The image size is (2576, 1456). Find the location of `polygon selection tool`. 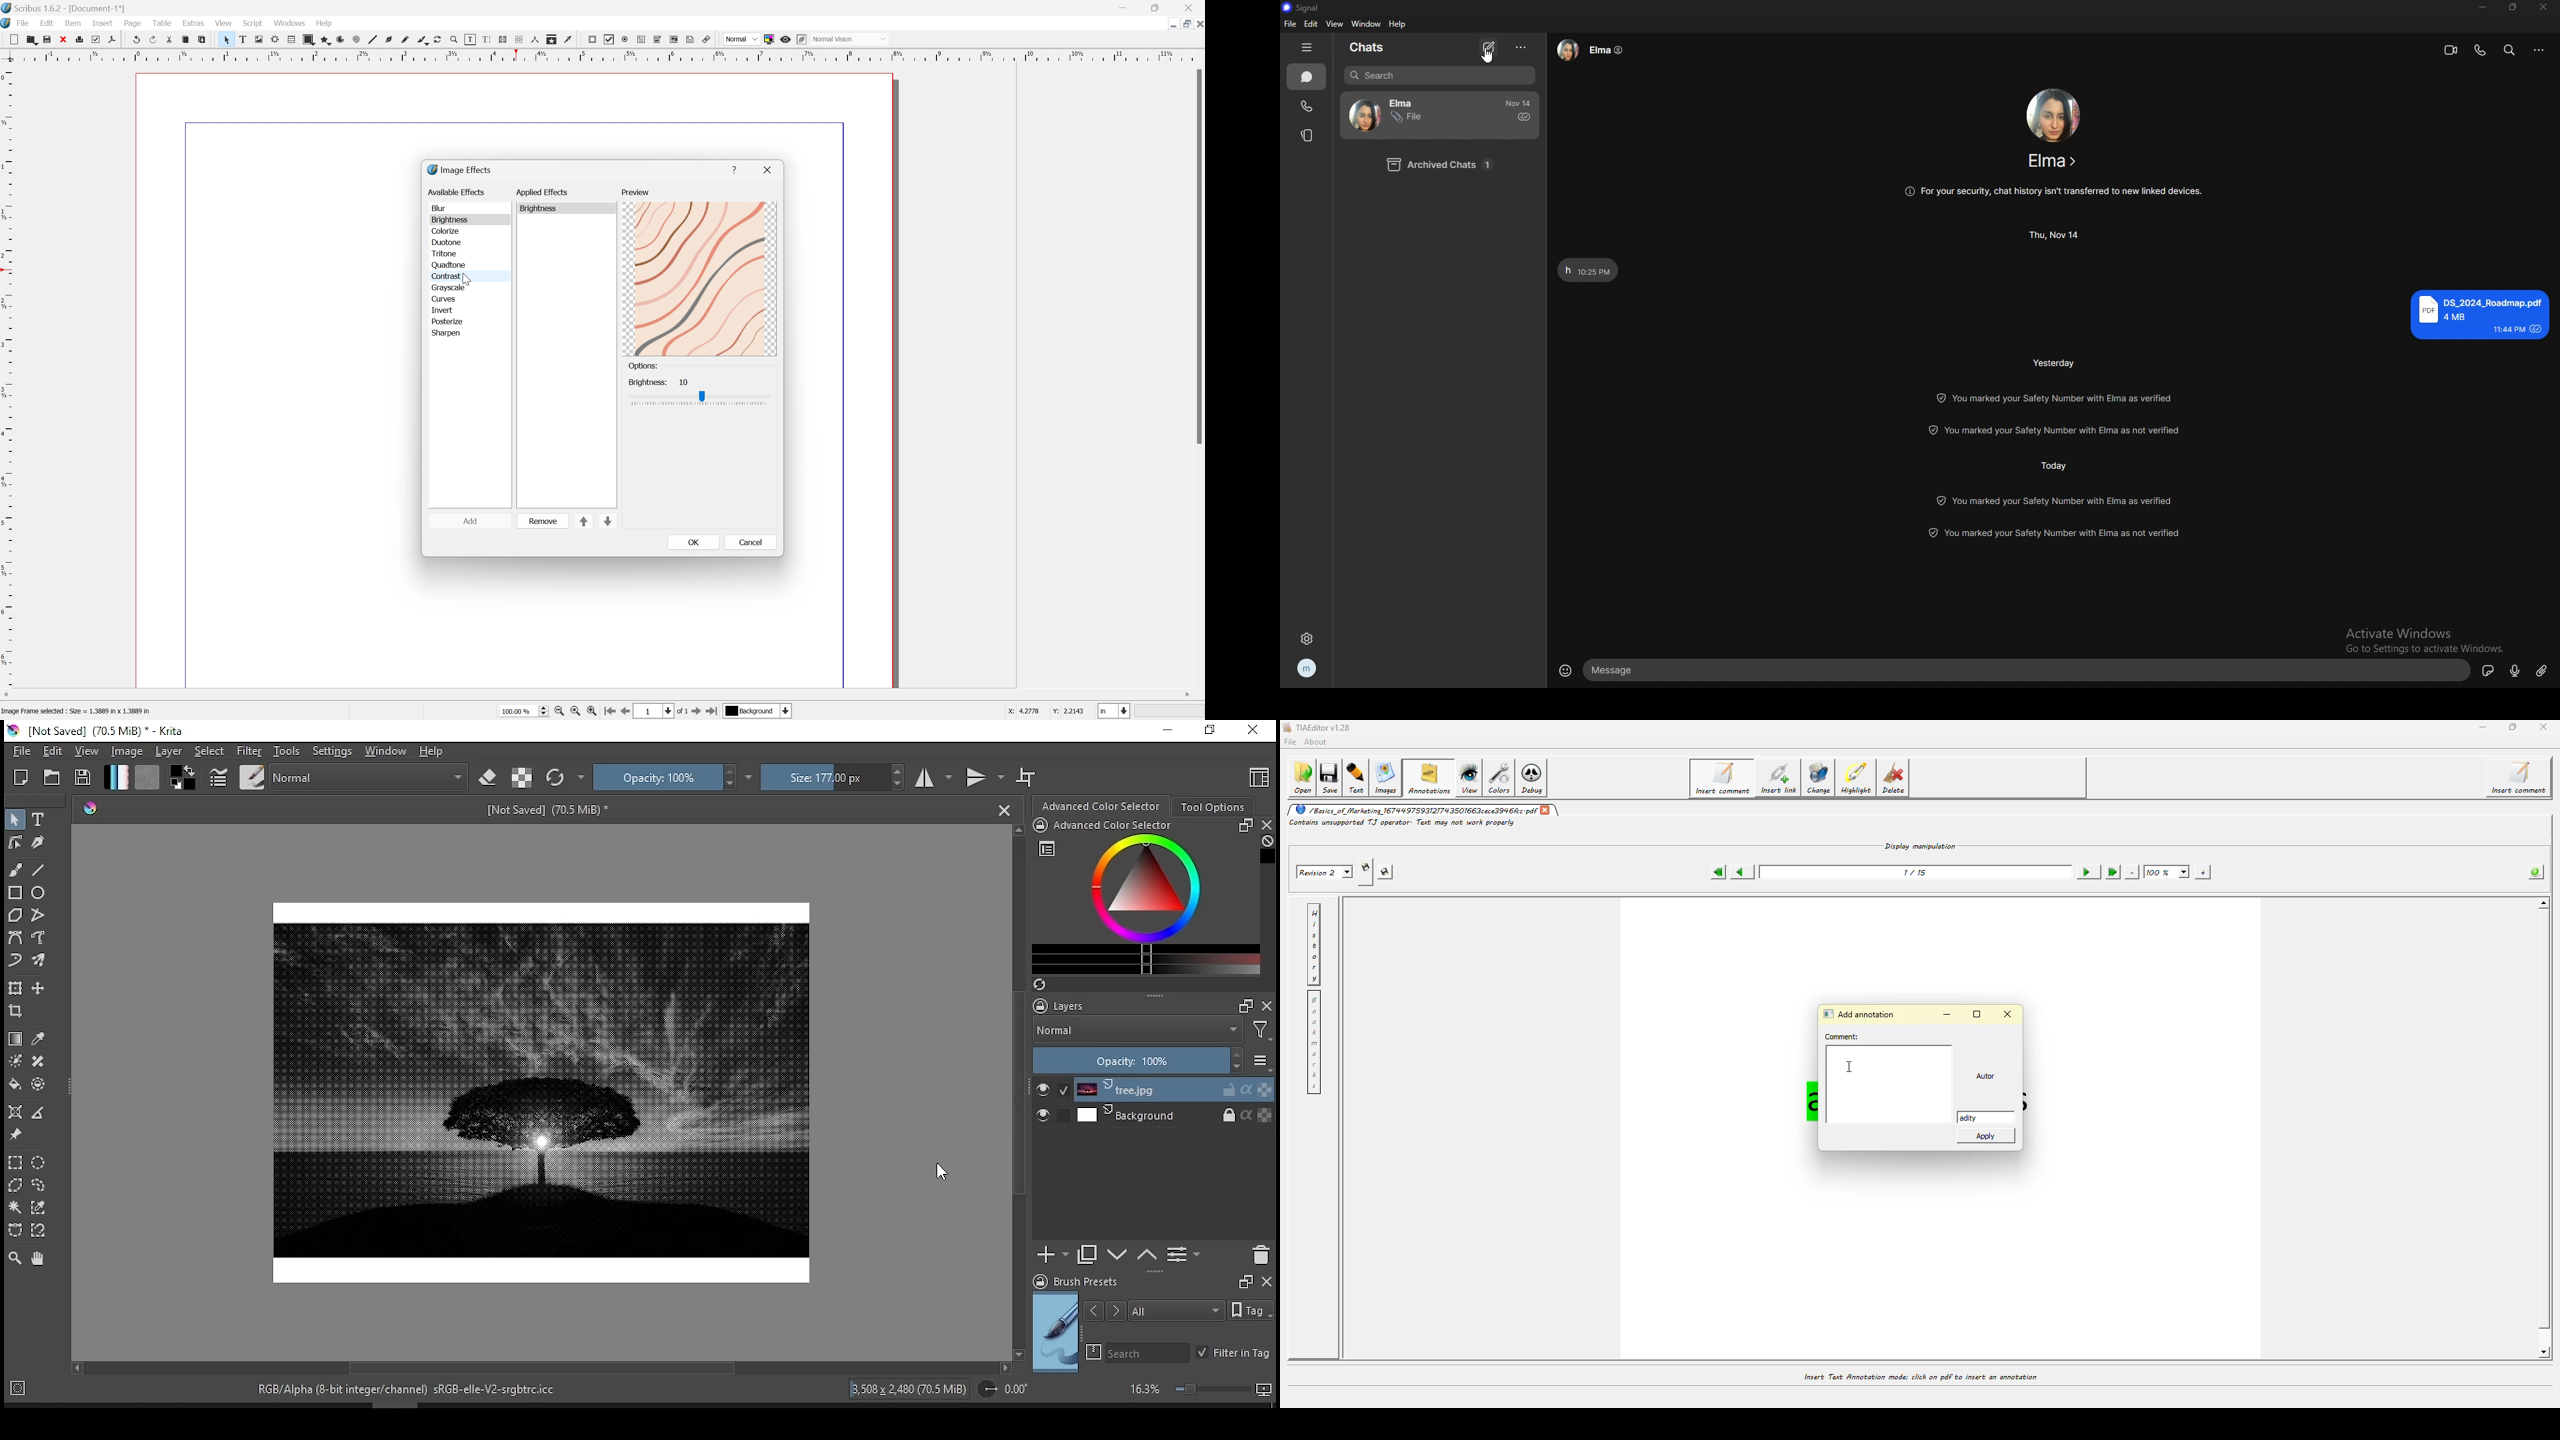

polygon selection tool is located at coordinates (18, 1185).